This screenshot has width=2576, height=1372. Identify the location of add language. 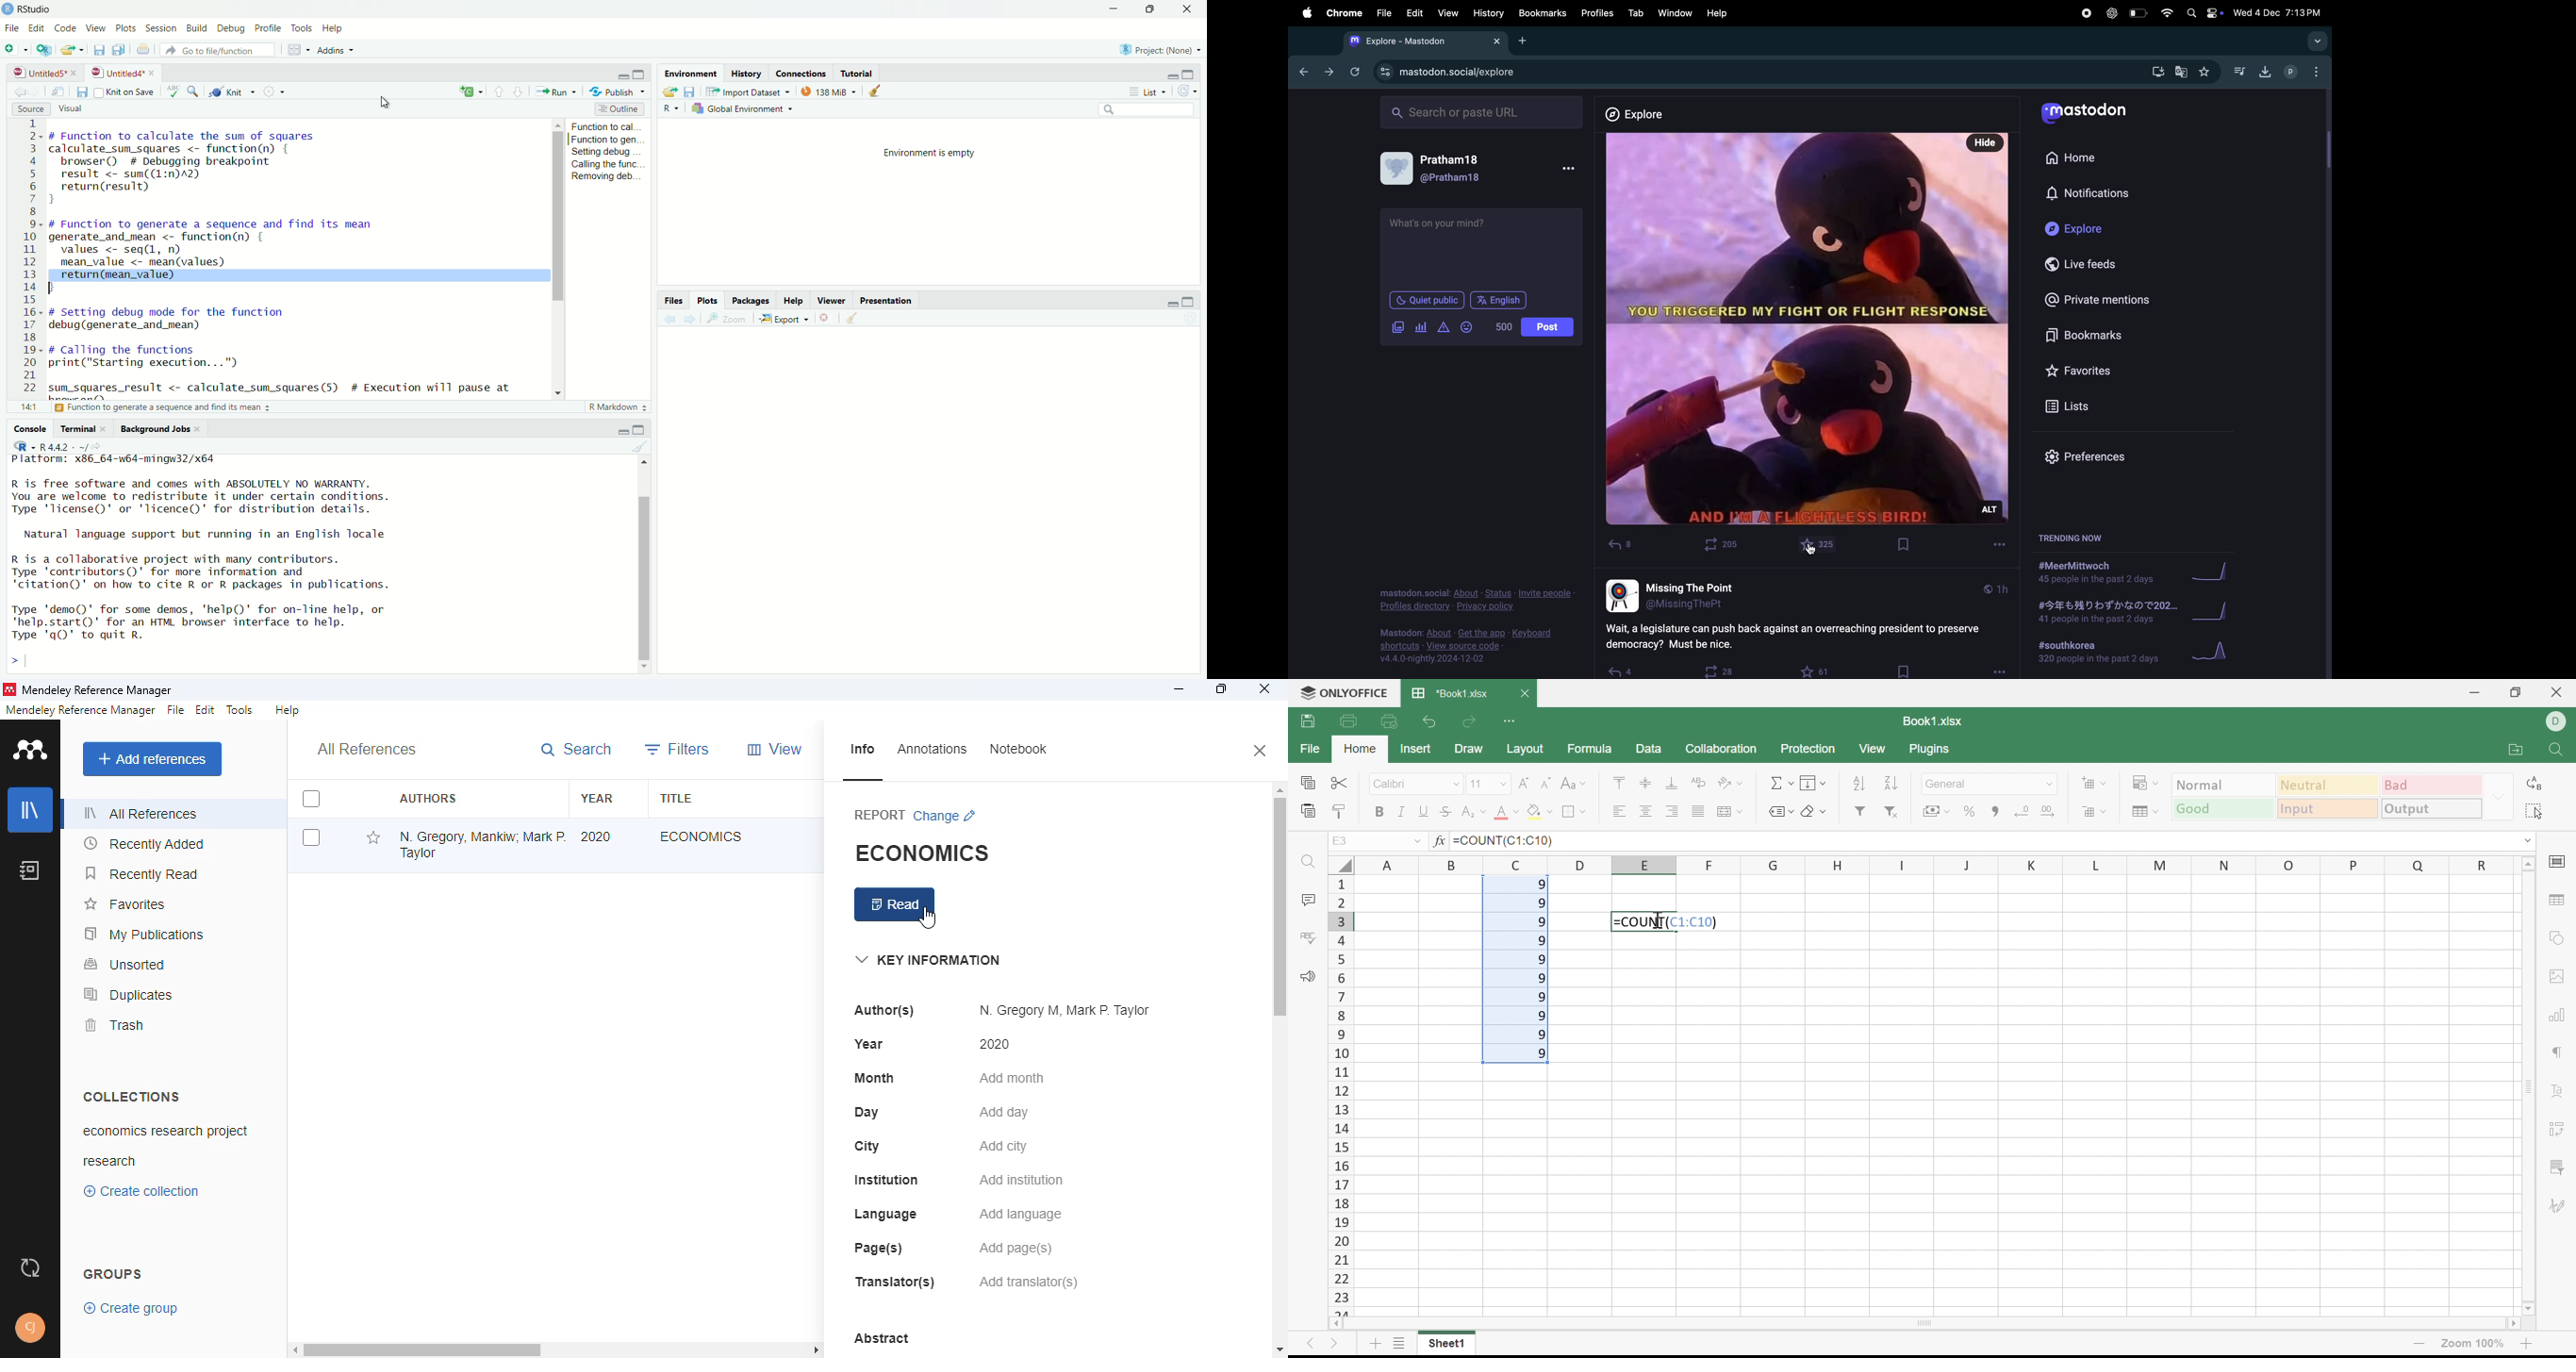
(1021, 1215).